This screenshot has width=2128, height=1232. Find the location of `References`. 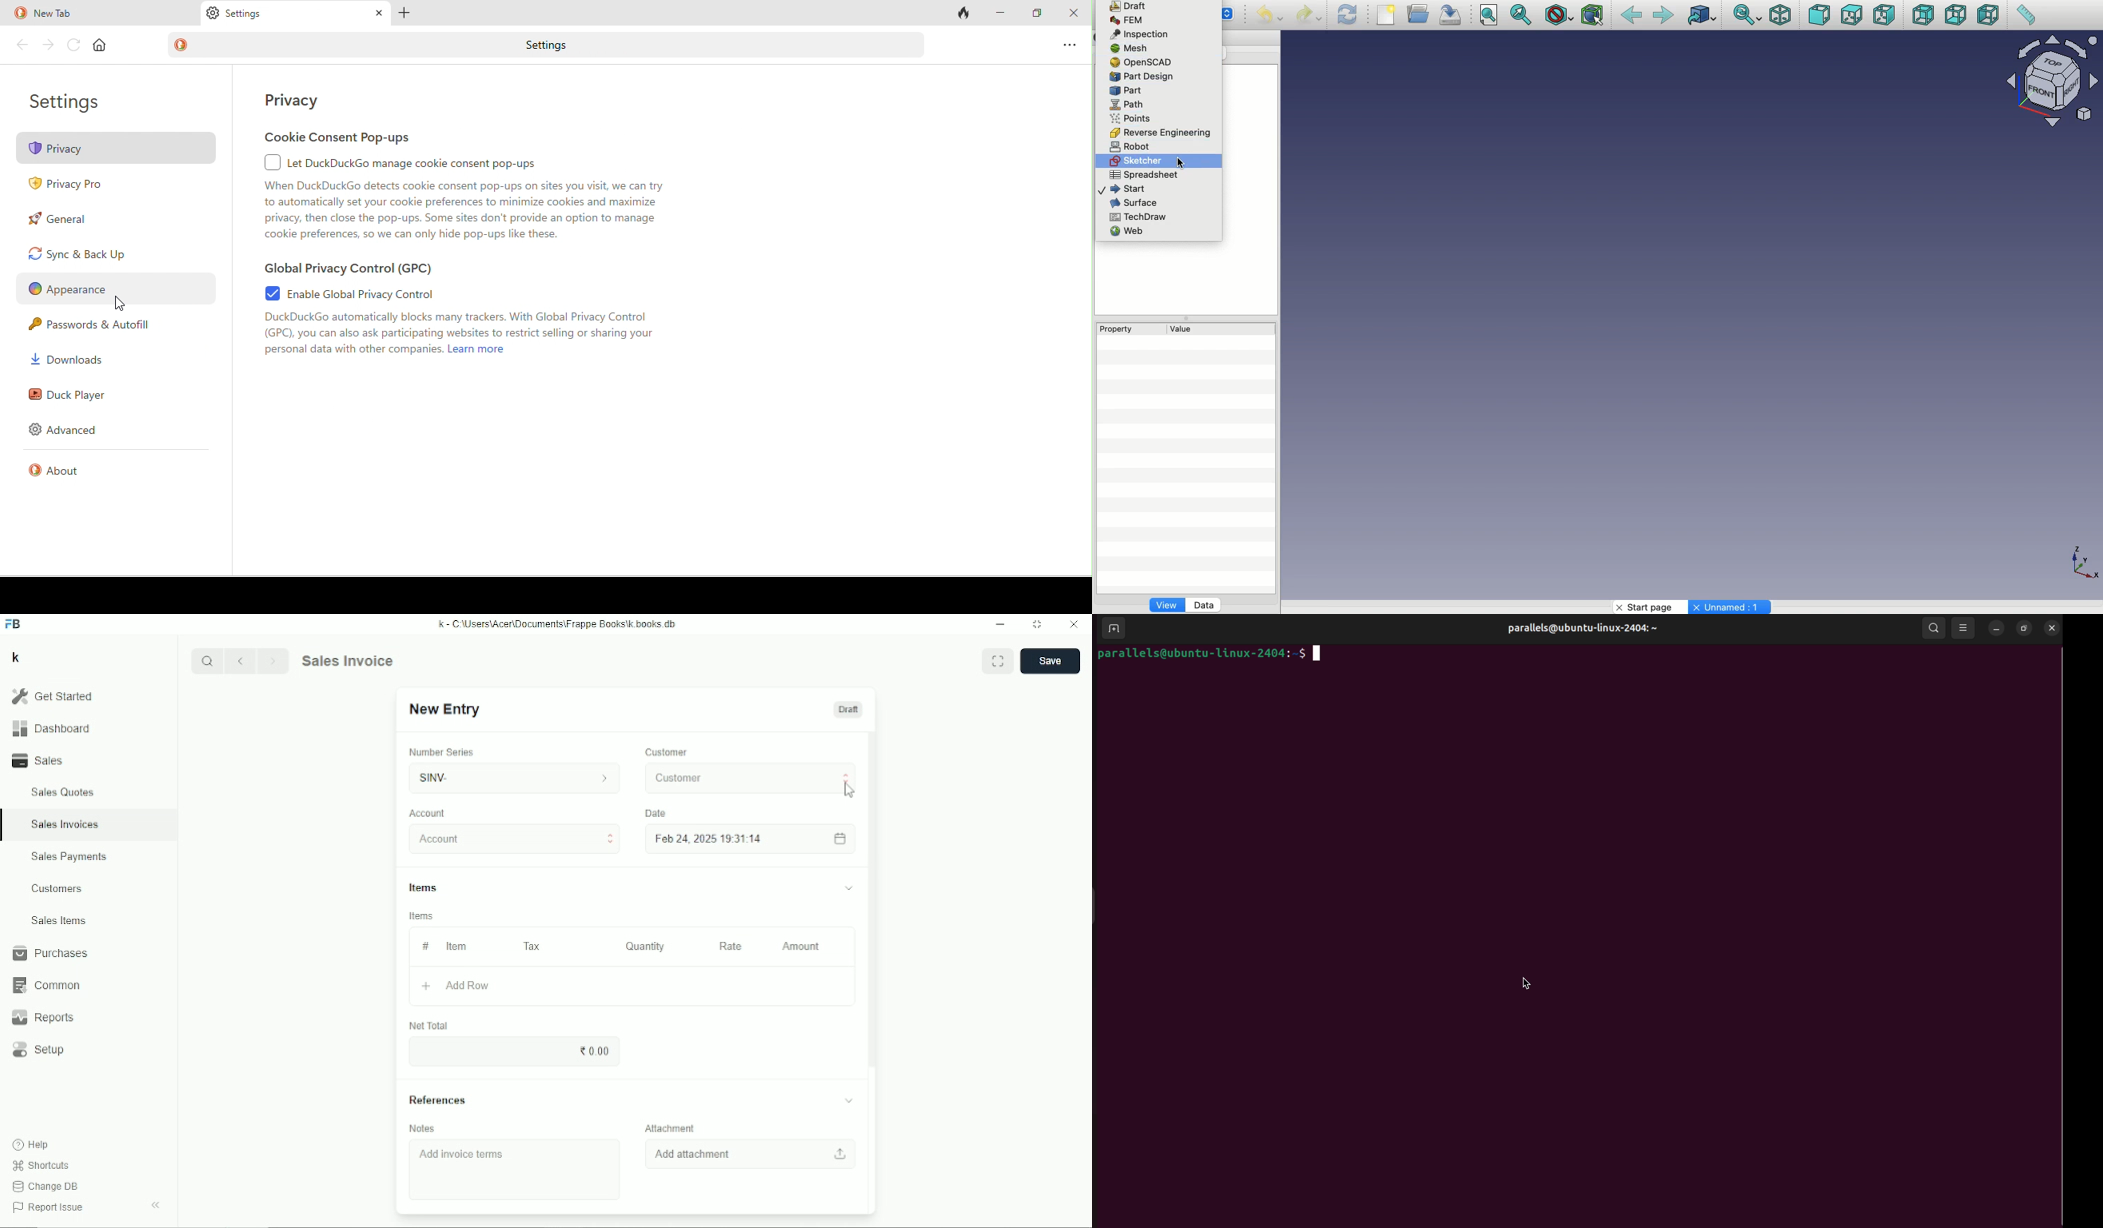

References is located at coordinates (633, 1100).